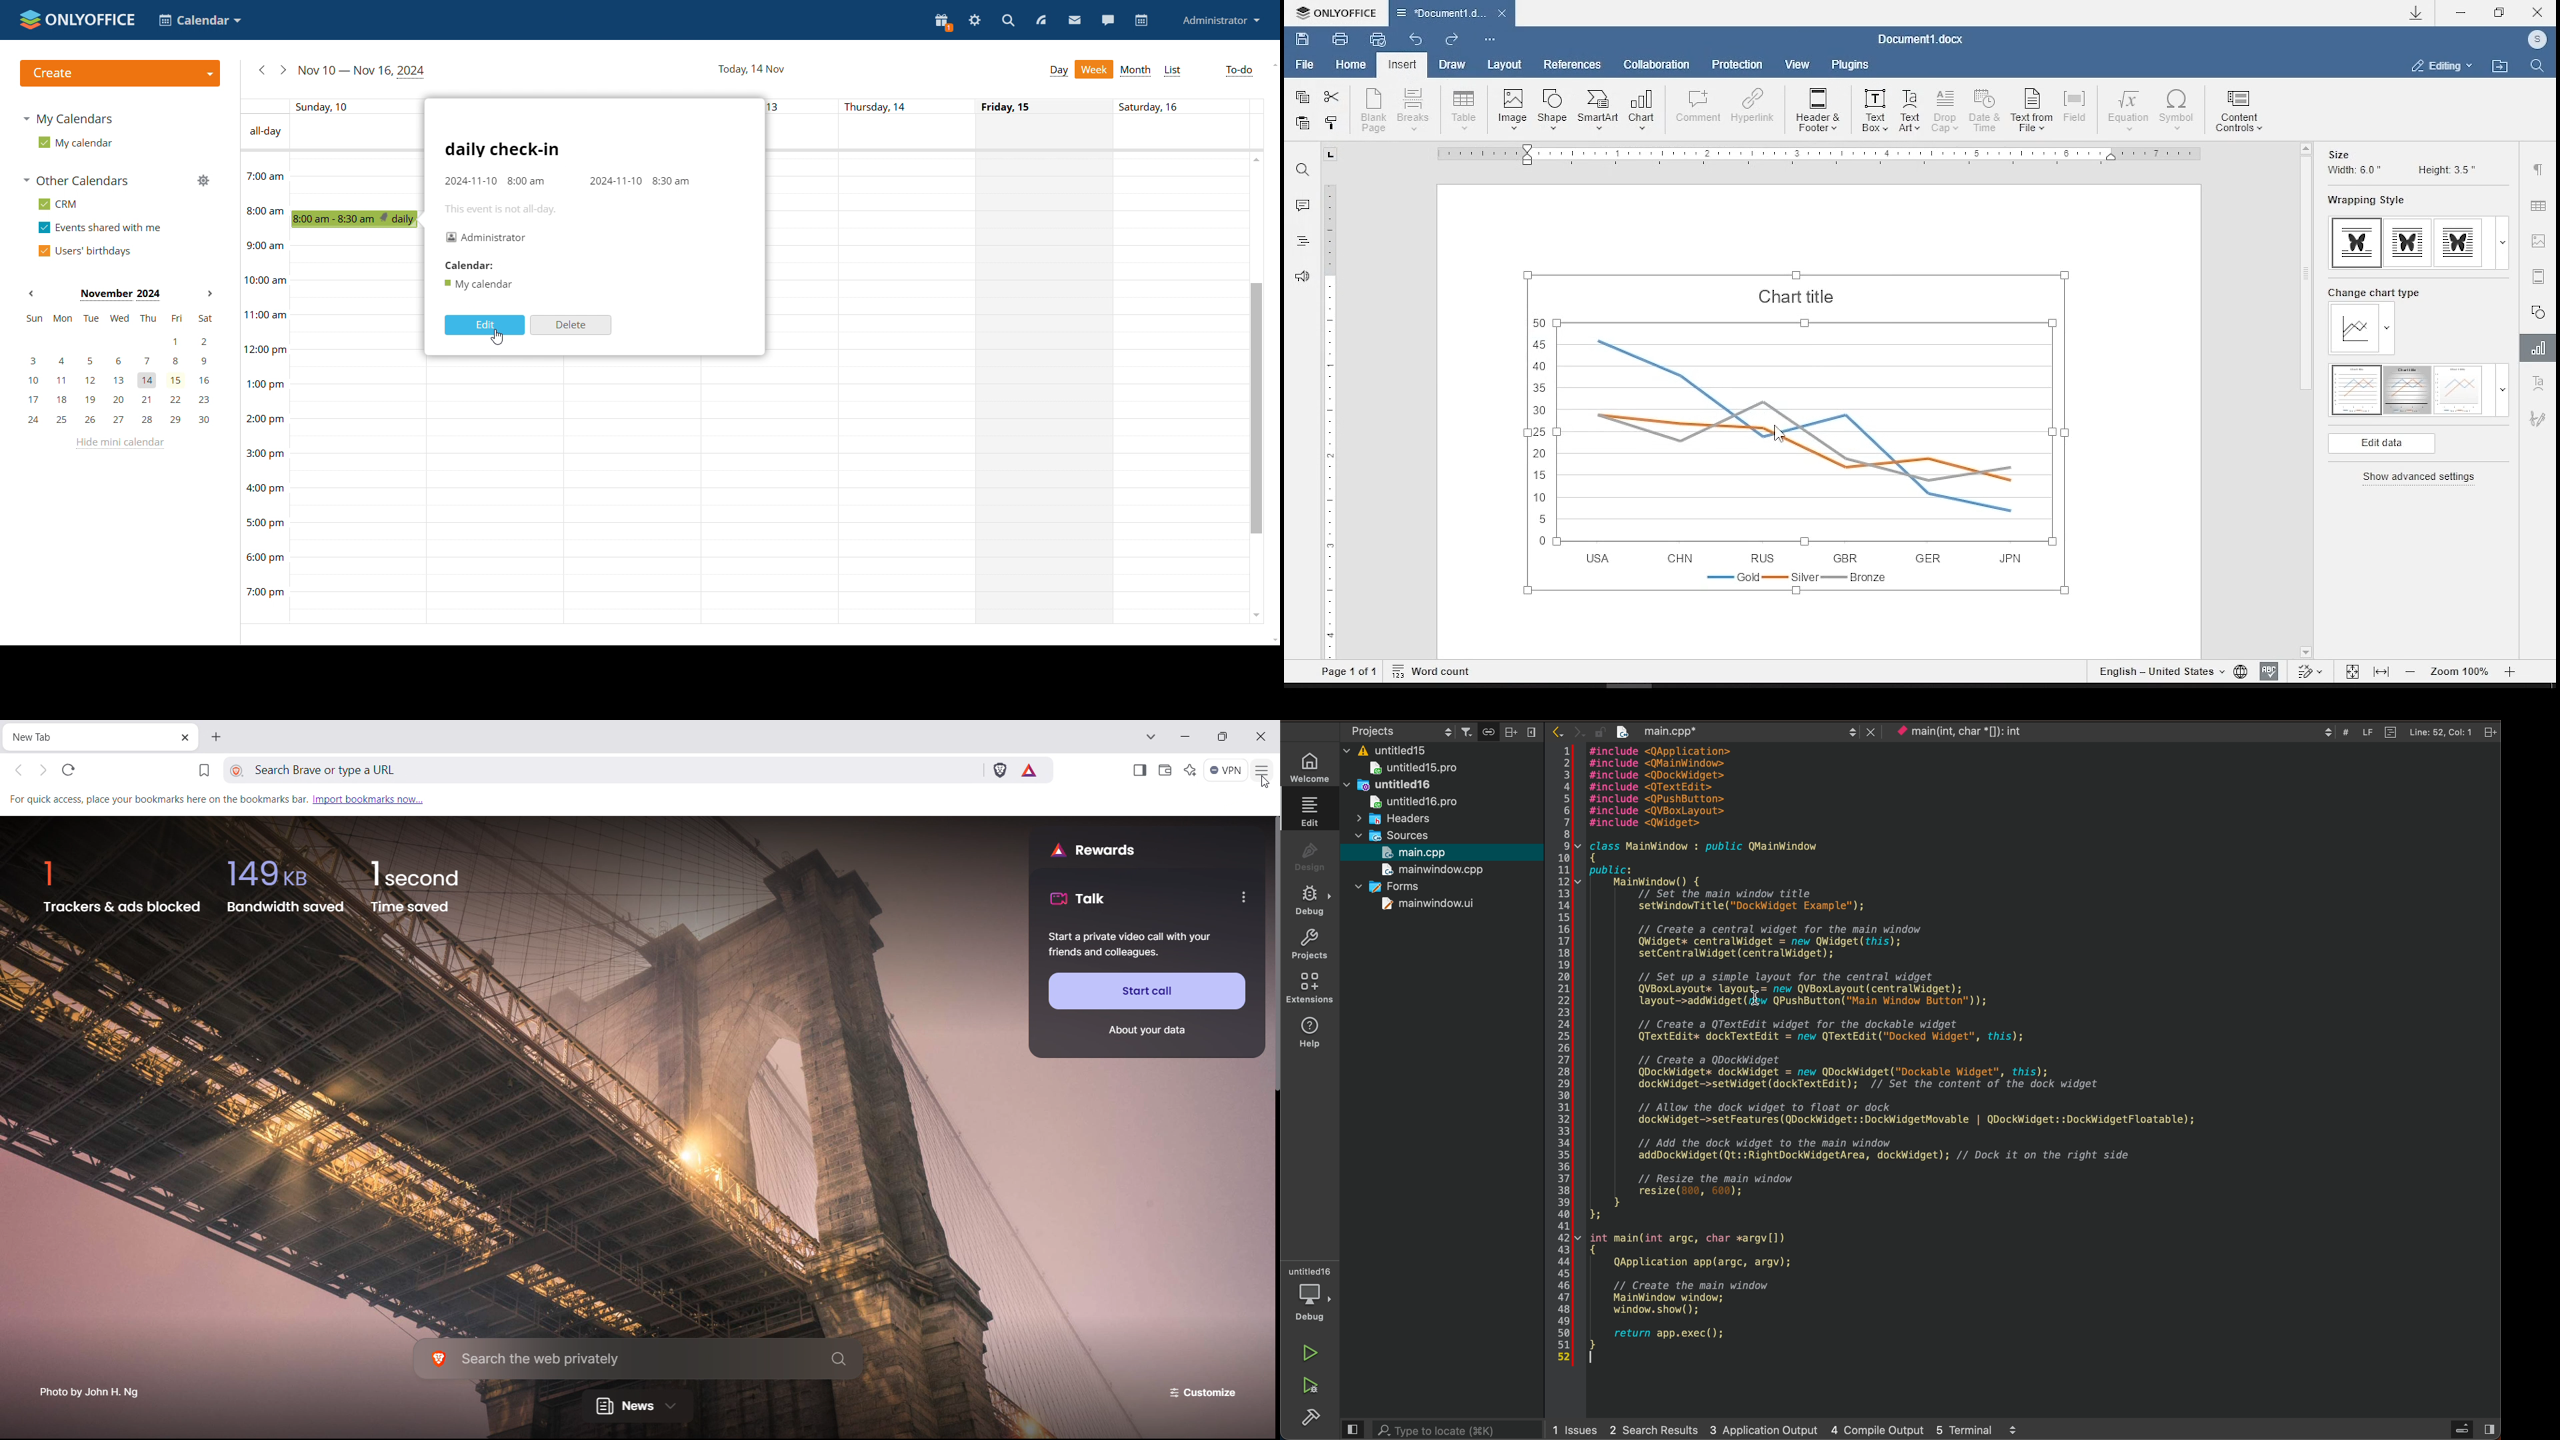  Describe the element at coordinates (1400, 818) in the screenshot. I see `headers` at that location.